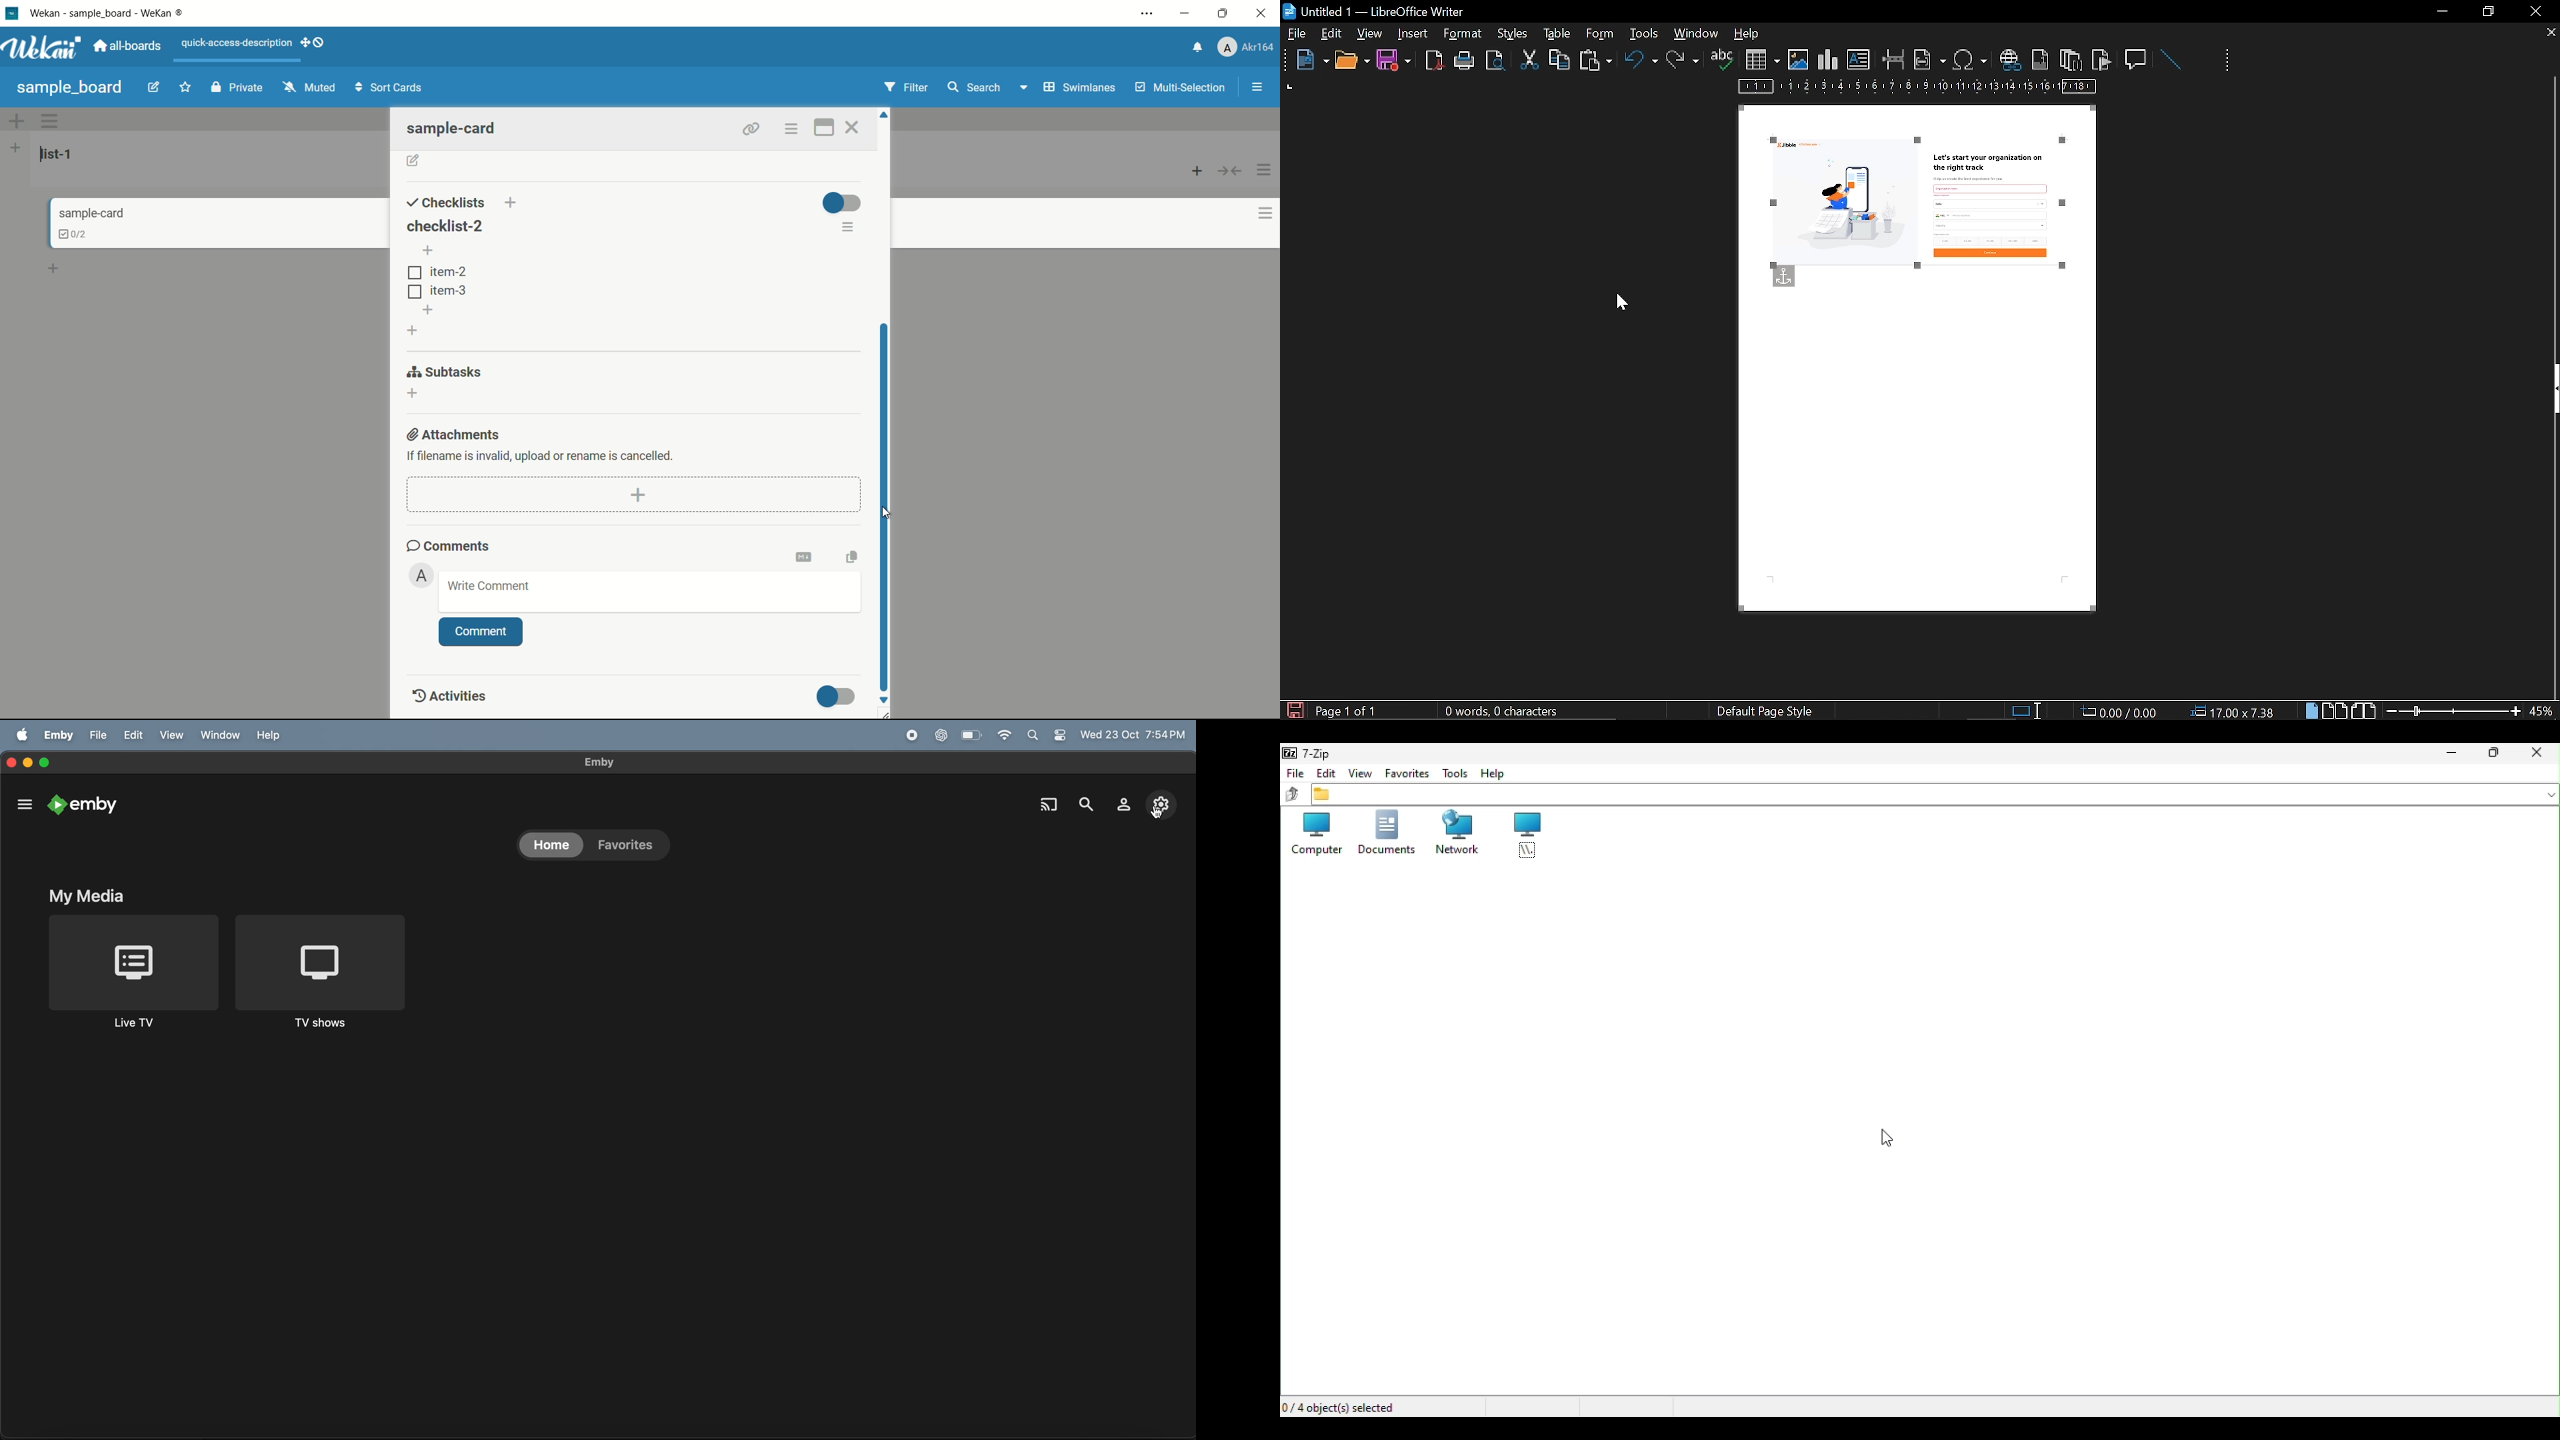  What do you see at coordinates (1683, 60) in the screenshot?
I see `redo` at bounding box center [1683, 60].